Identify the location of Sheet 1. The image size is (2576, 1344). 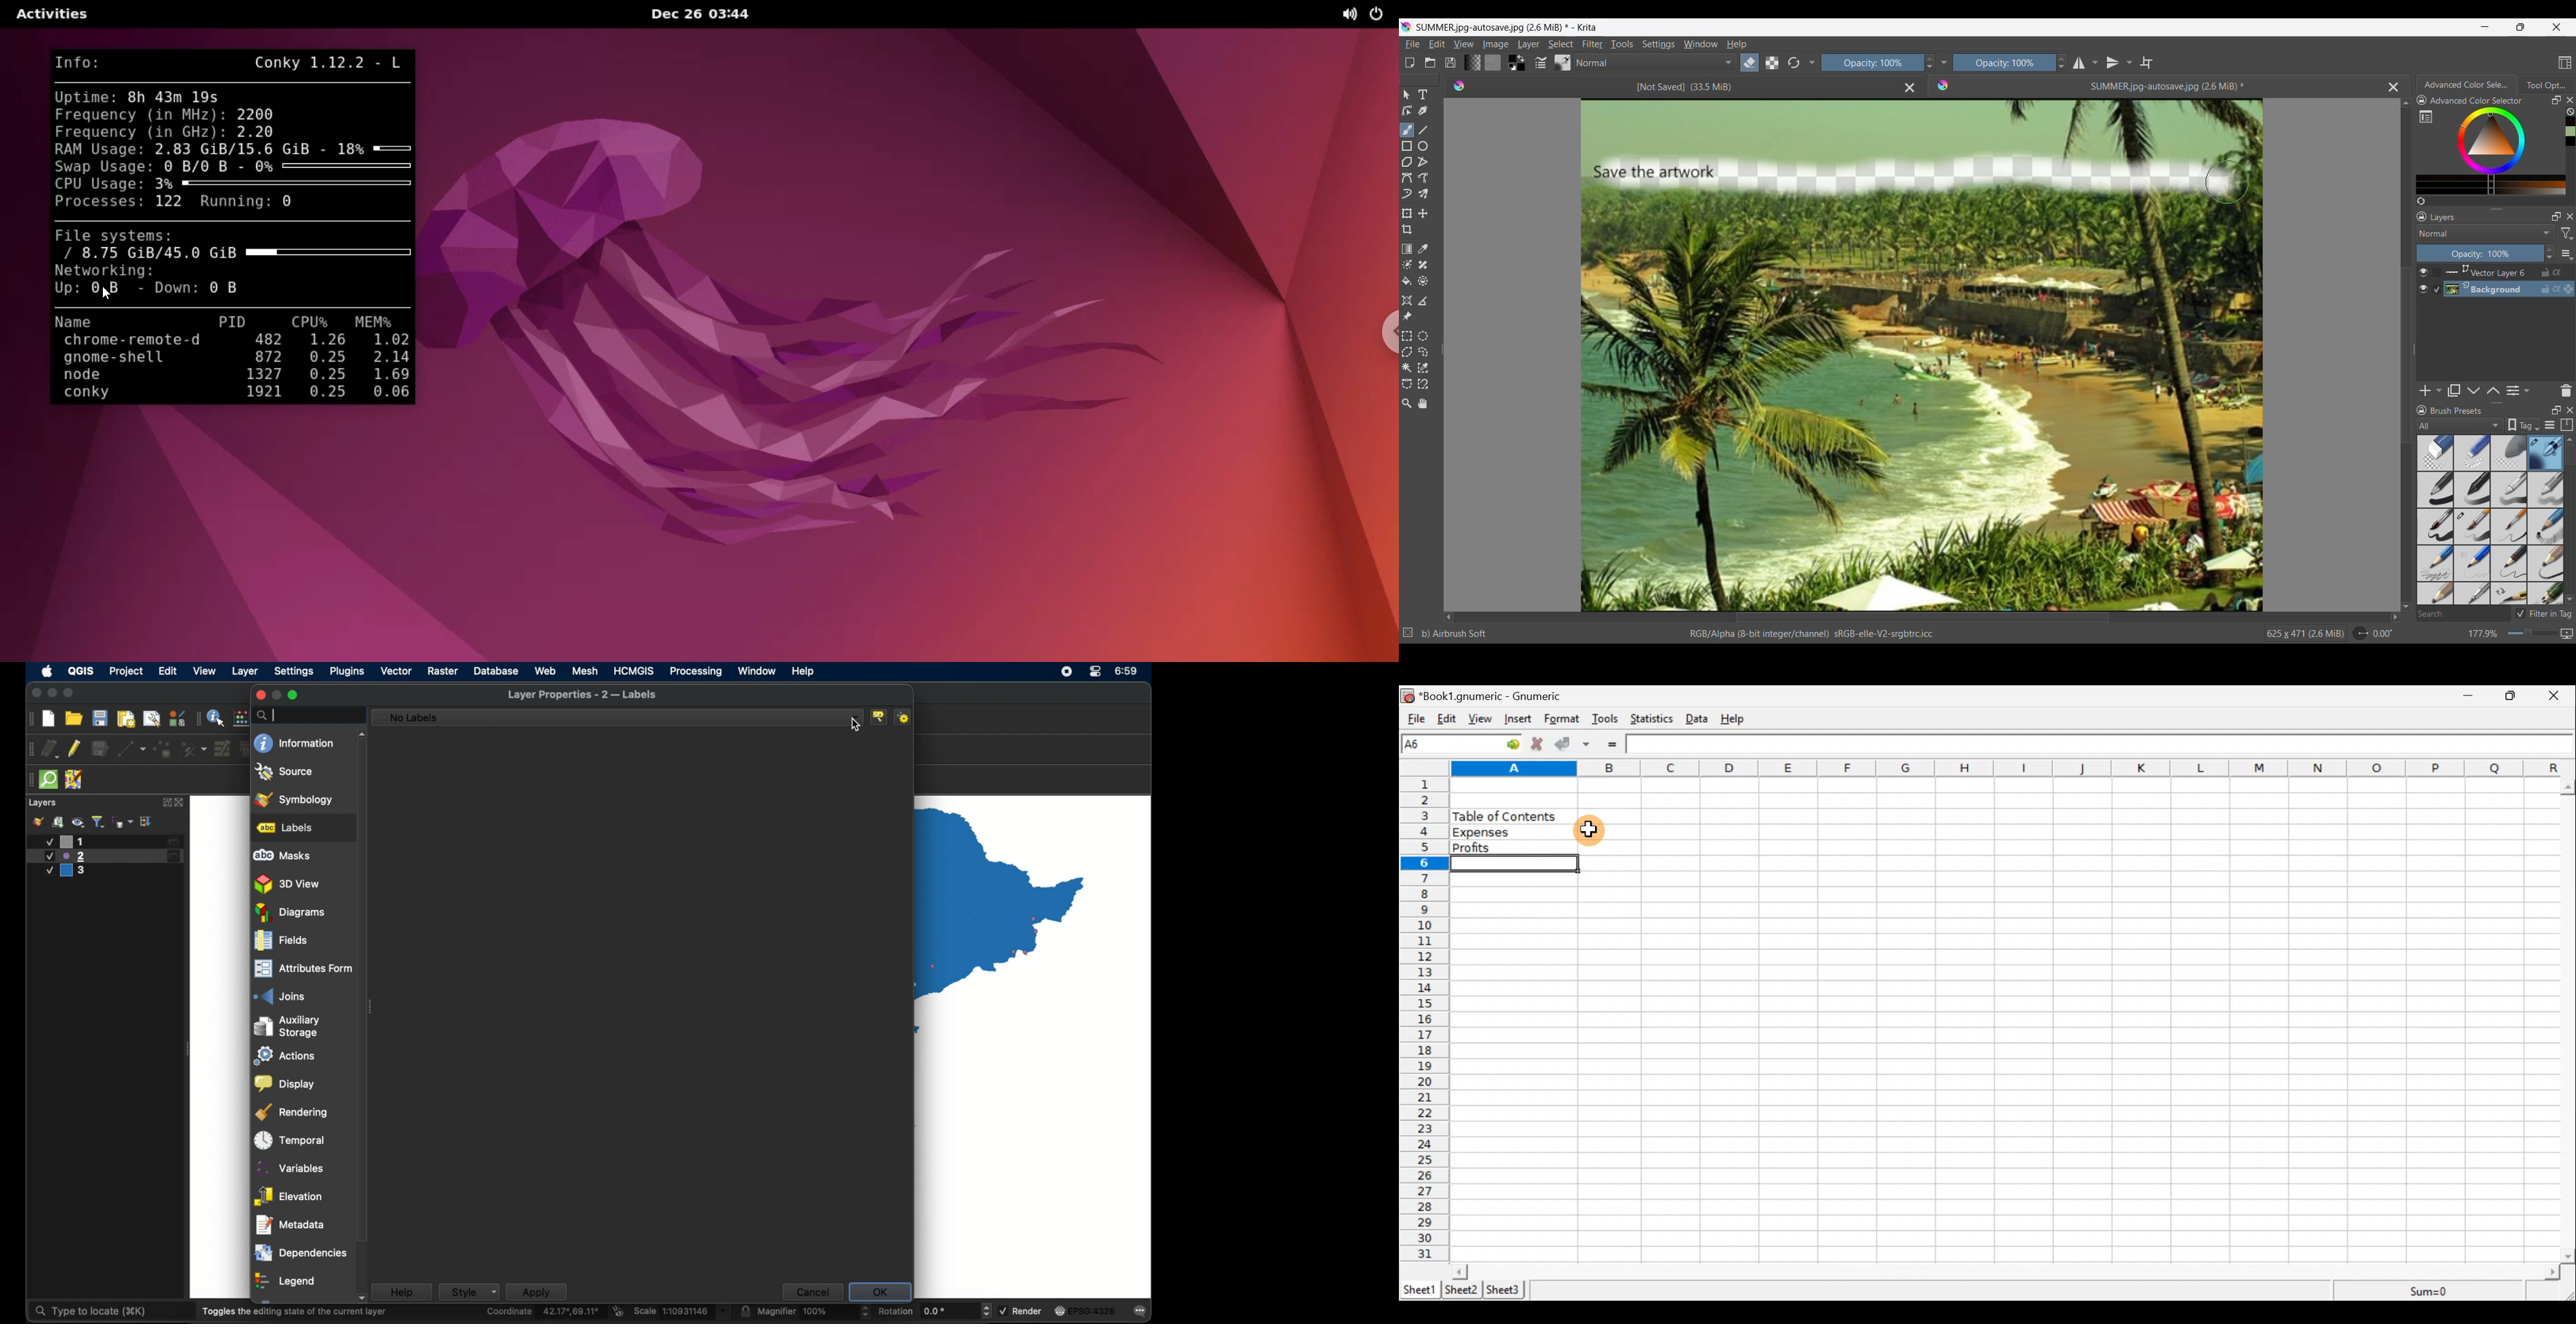
(1420, 1288).